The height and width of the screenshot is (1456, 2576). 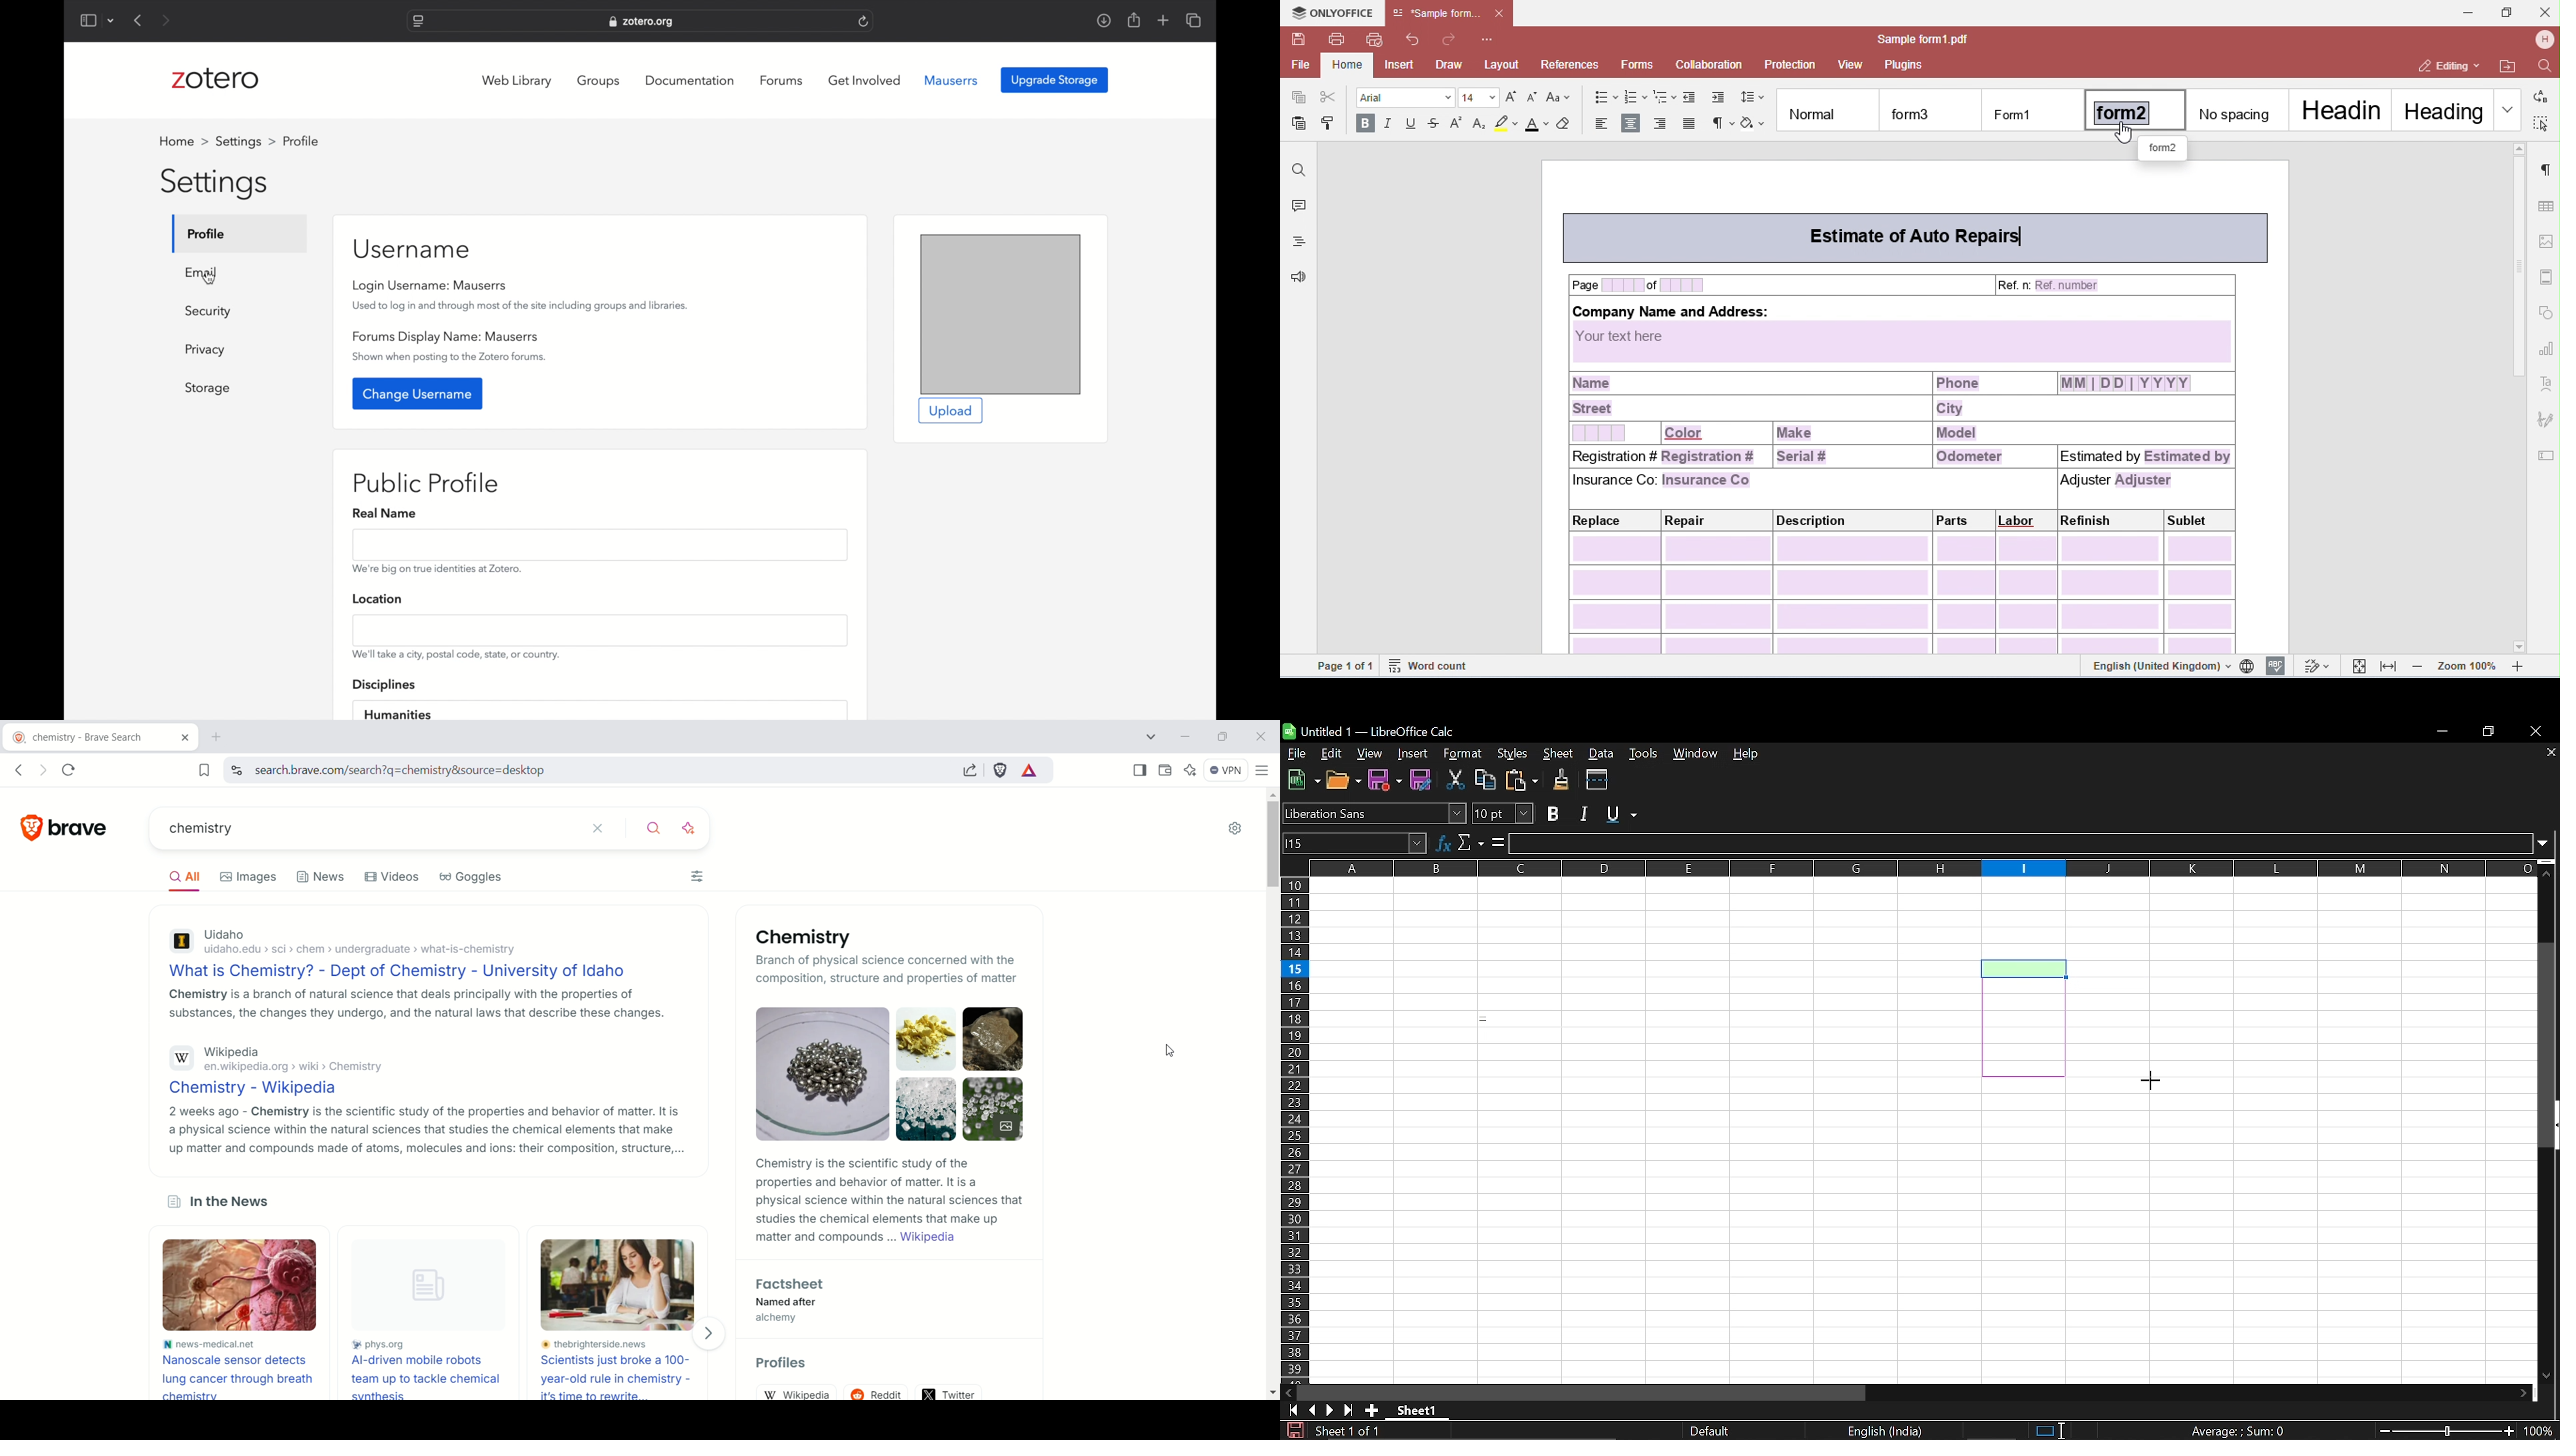 What do you see at coordinates (1185, 737) in the screenshot?
I see `minimize` at bounding box center [1185, 737].